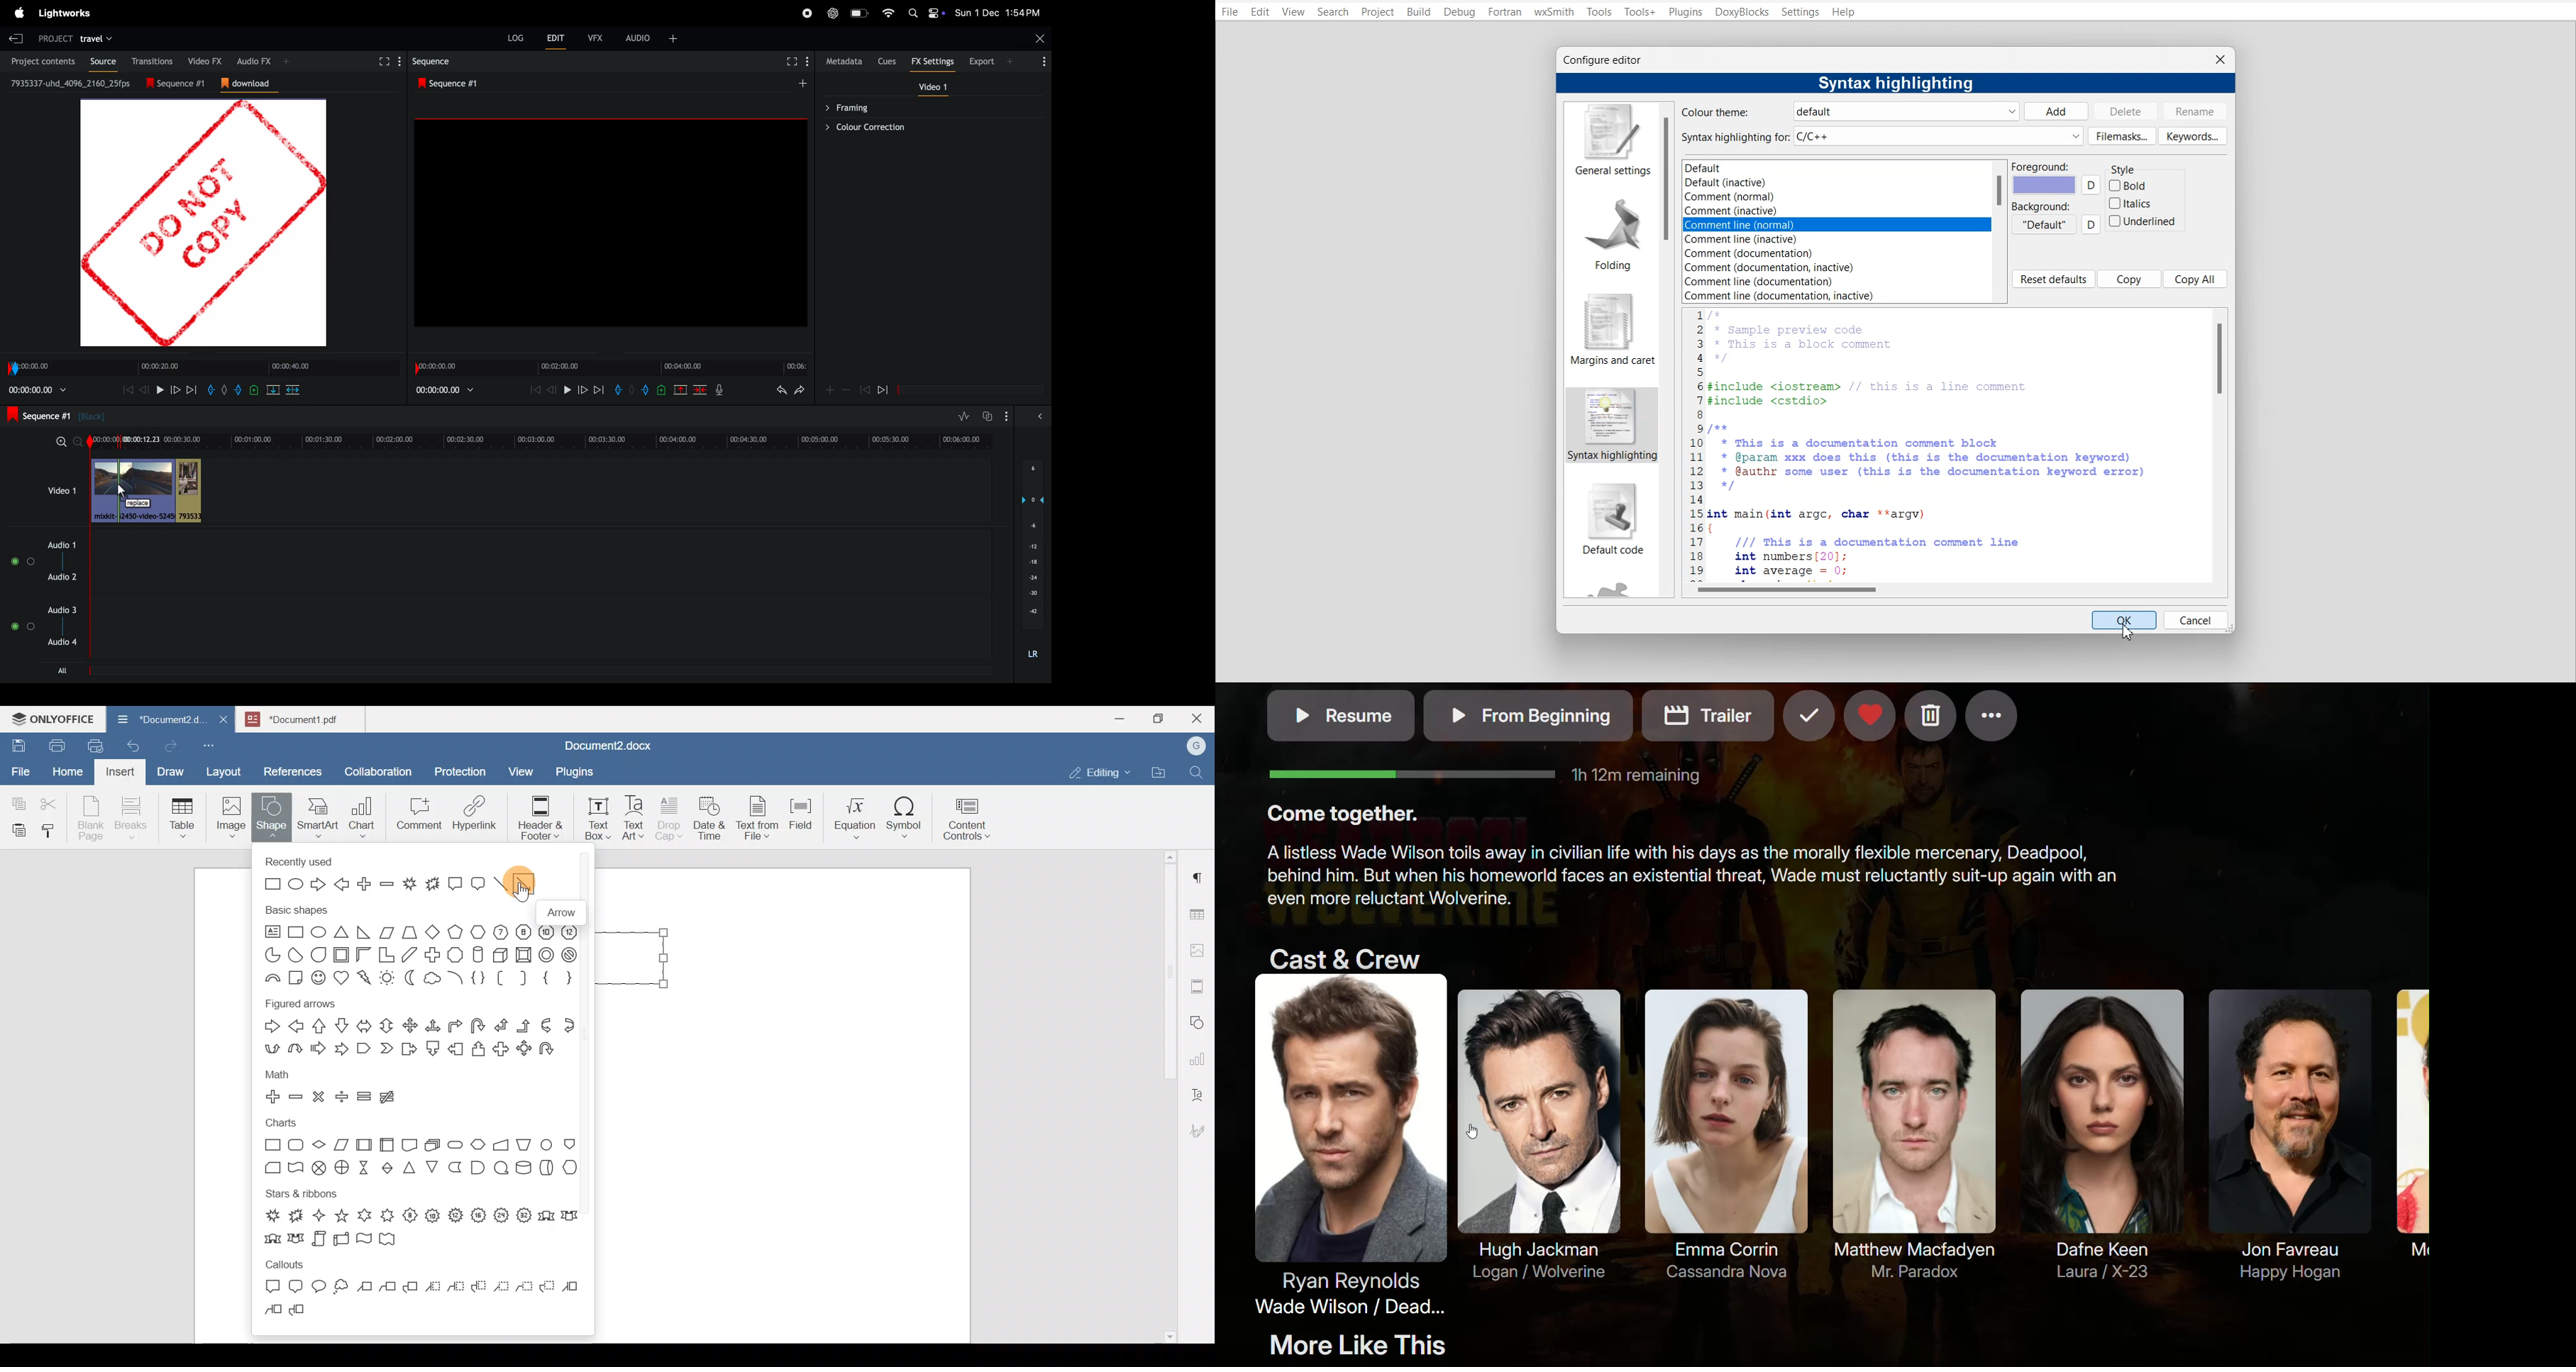  Describe the element at coordinates (99, 62) in the screenshot. I see `source` at that location.